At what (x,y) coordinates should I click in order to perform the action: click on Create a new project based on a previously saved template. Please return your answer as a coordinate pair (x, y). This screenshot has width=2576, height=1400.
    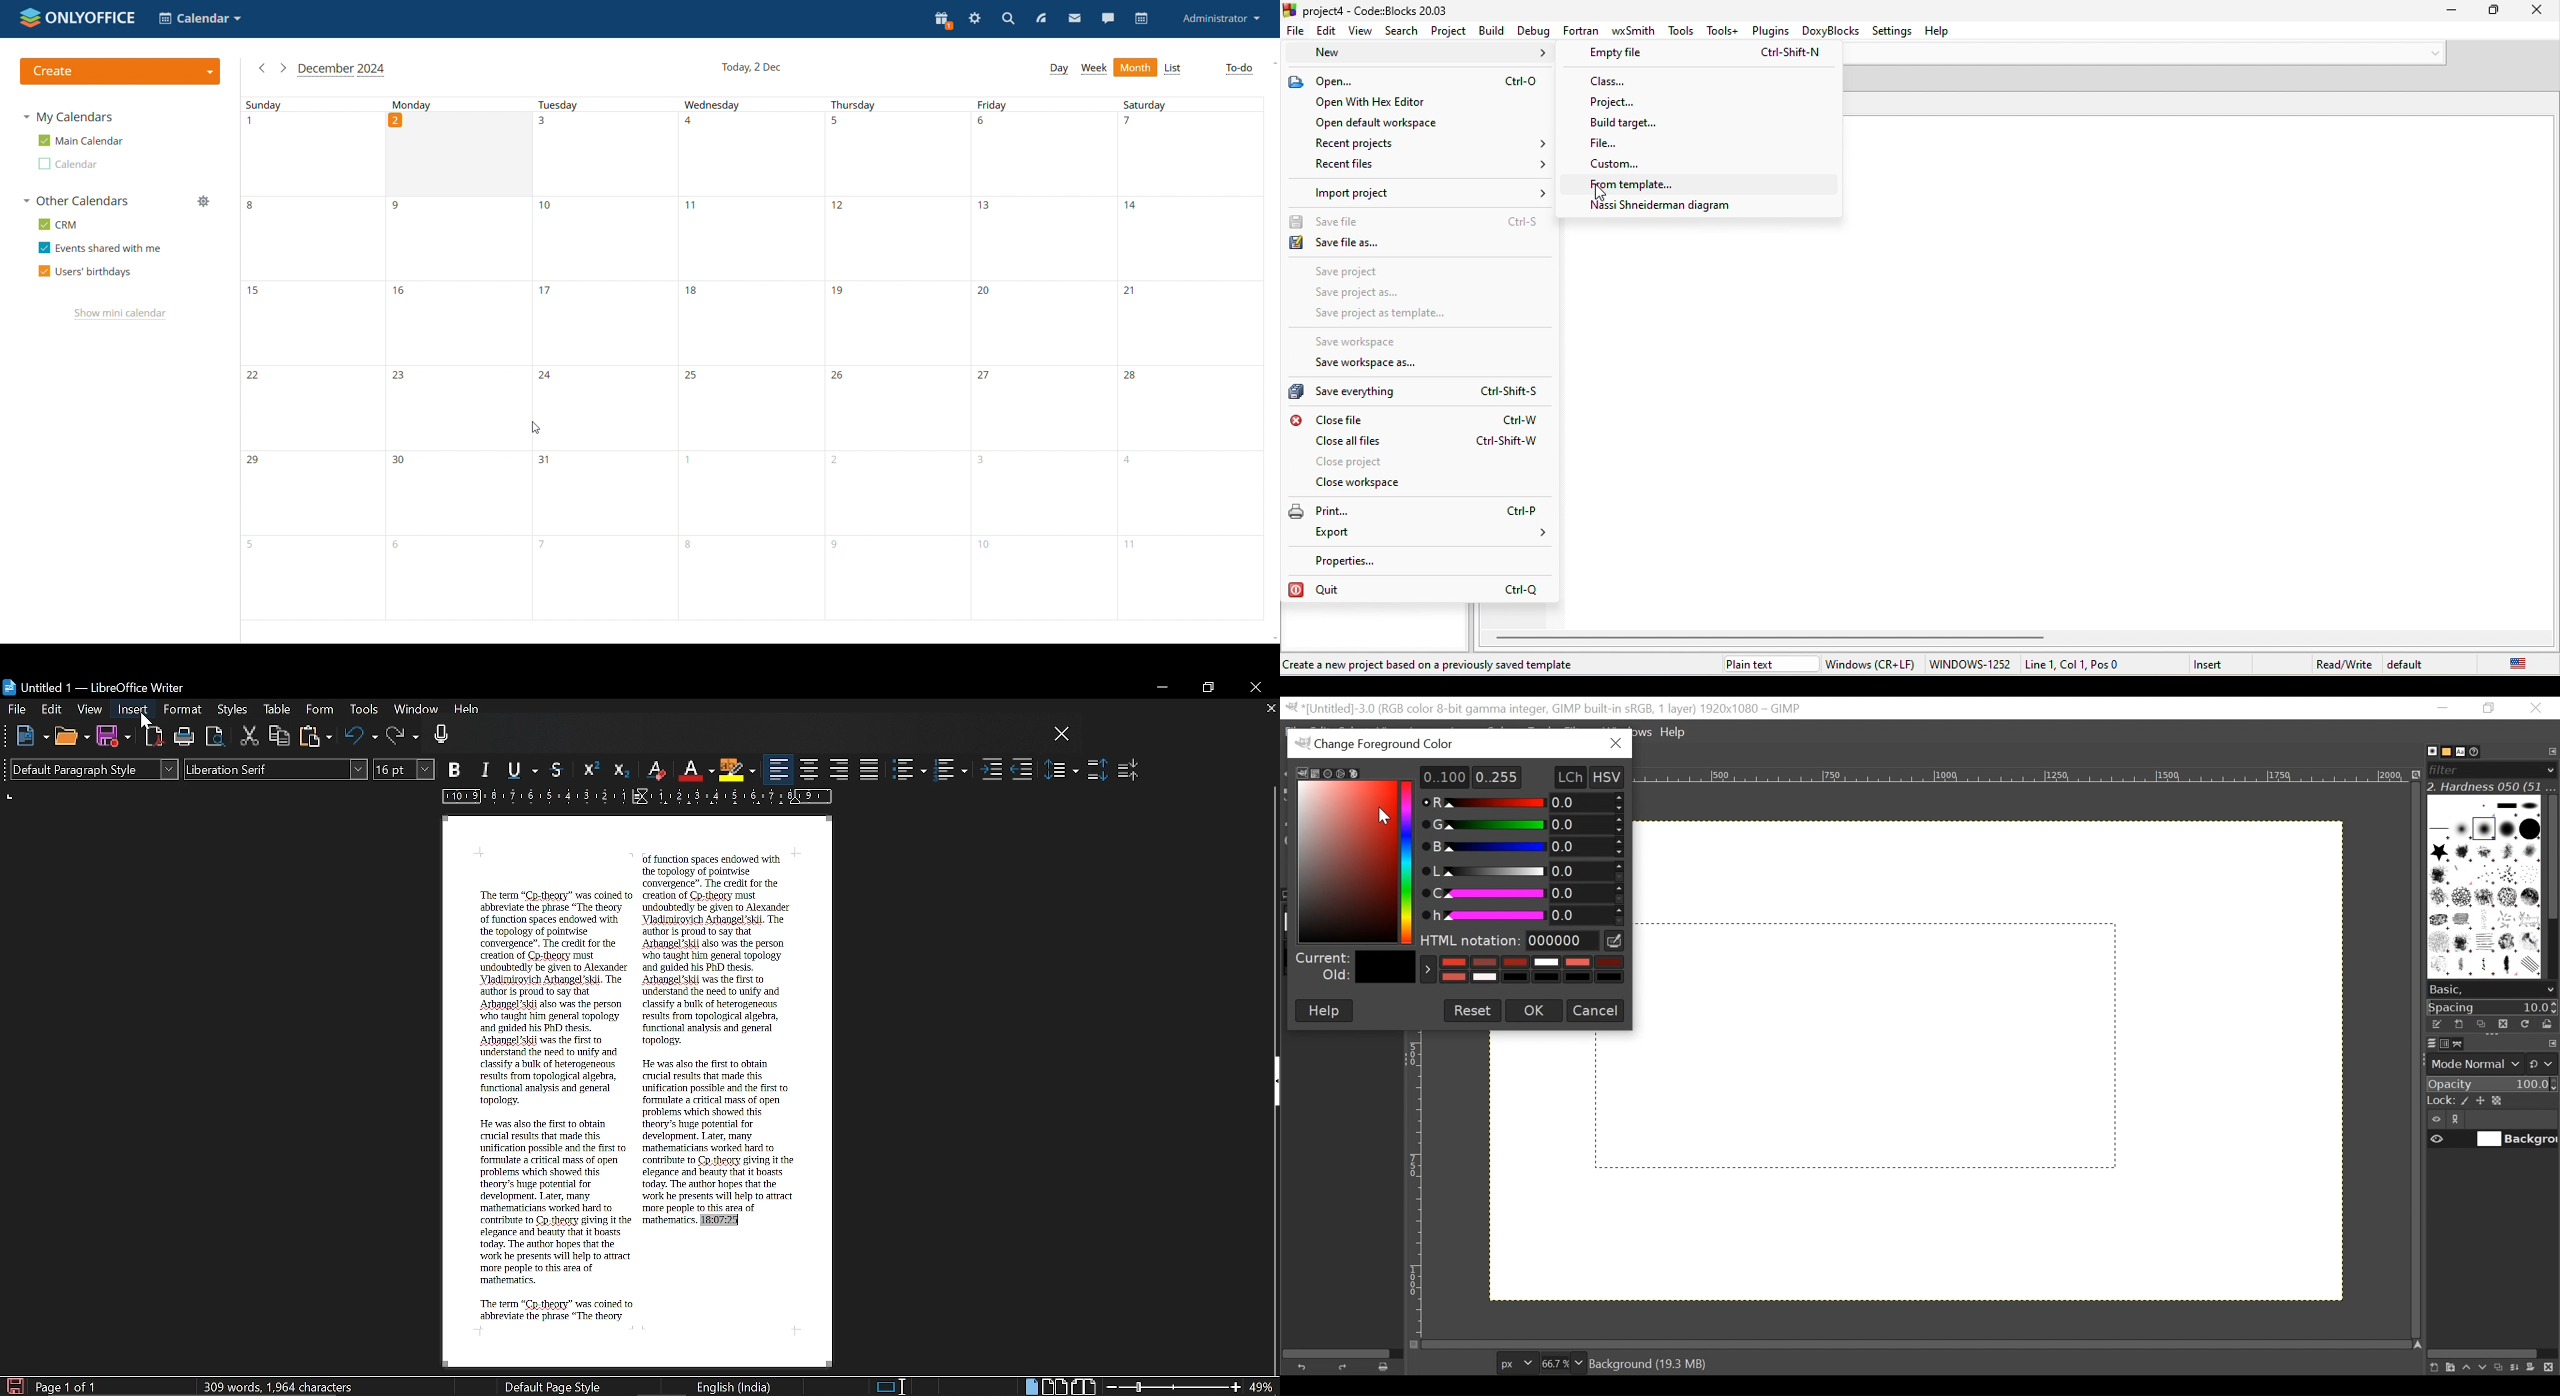
    Looking at the image, I should click on (1429, 666).